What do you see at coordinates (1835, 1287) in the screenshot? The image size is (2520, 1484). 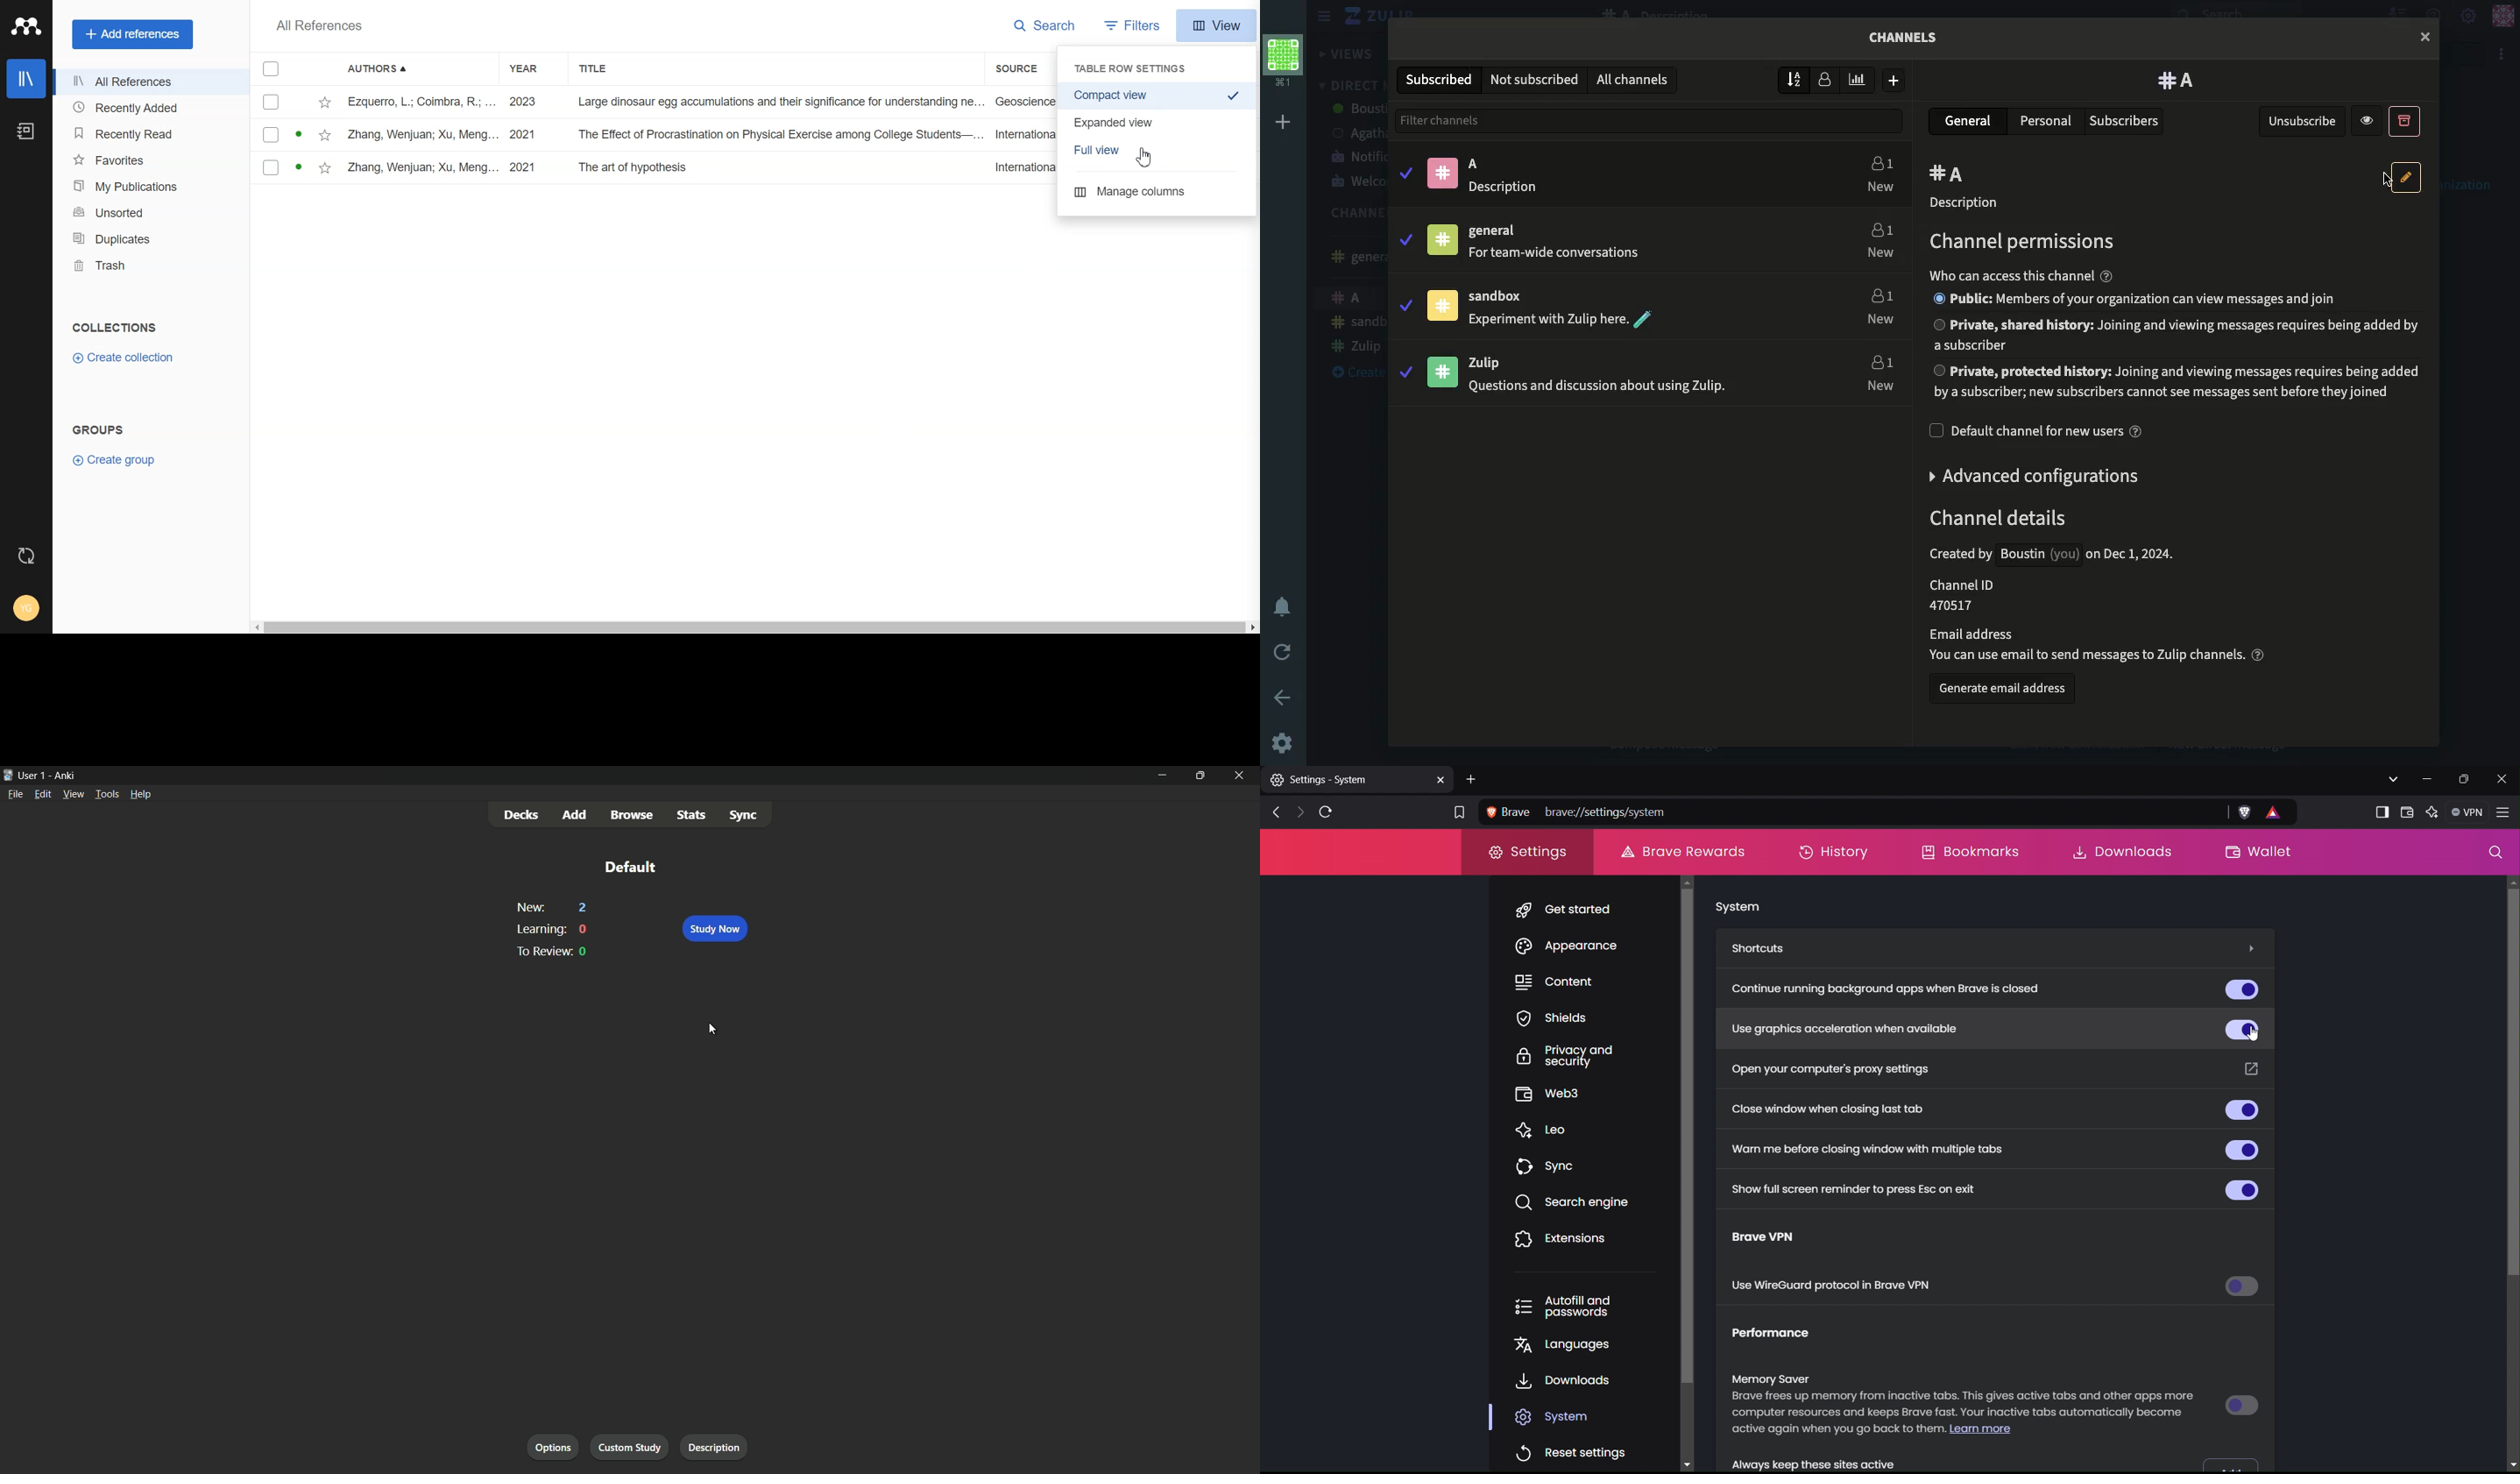 I see `Use Wireguard protocol` at bounding box center [1835, 1287].